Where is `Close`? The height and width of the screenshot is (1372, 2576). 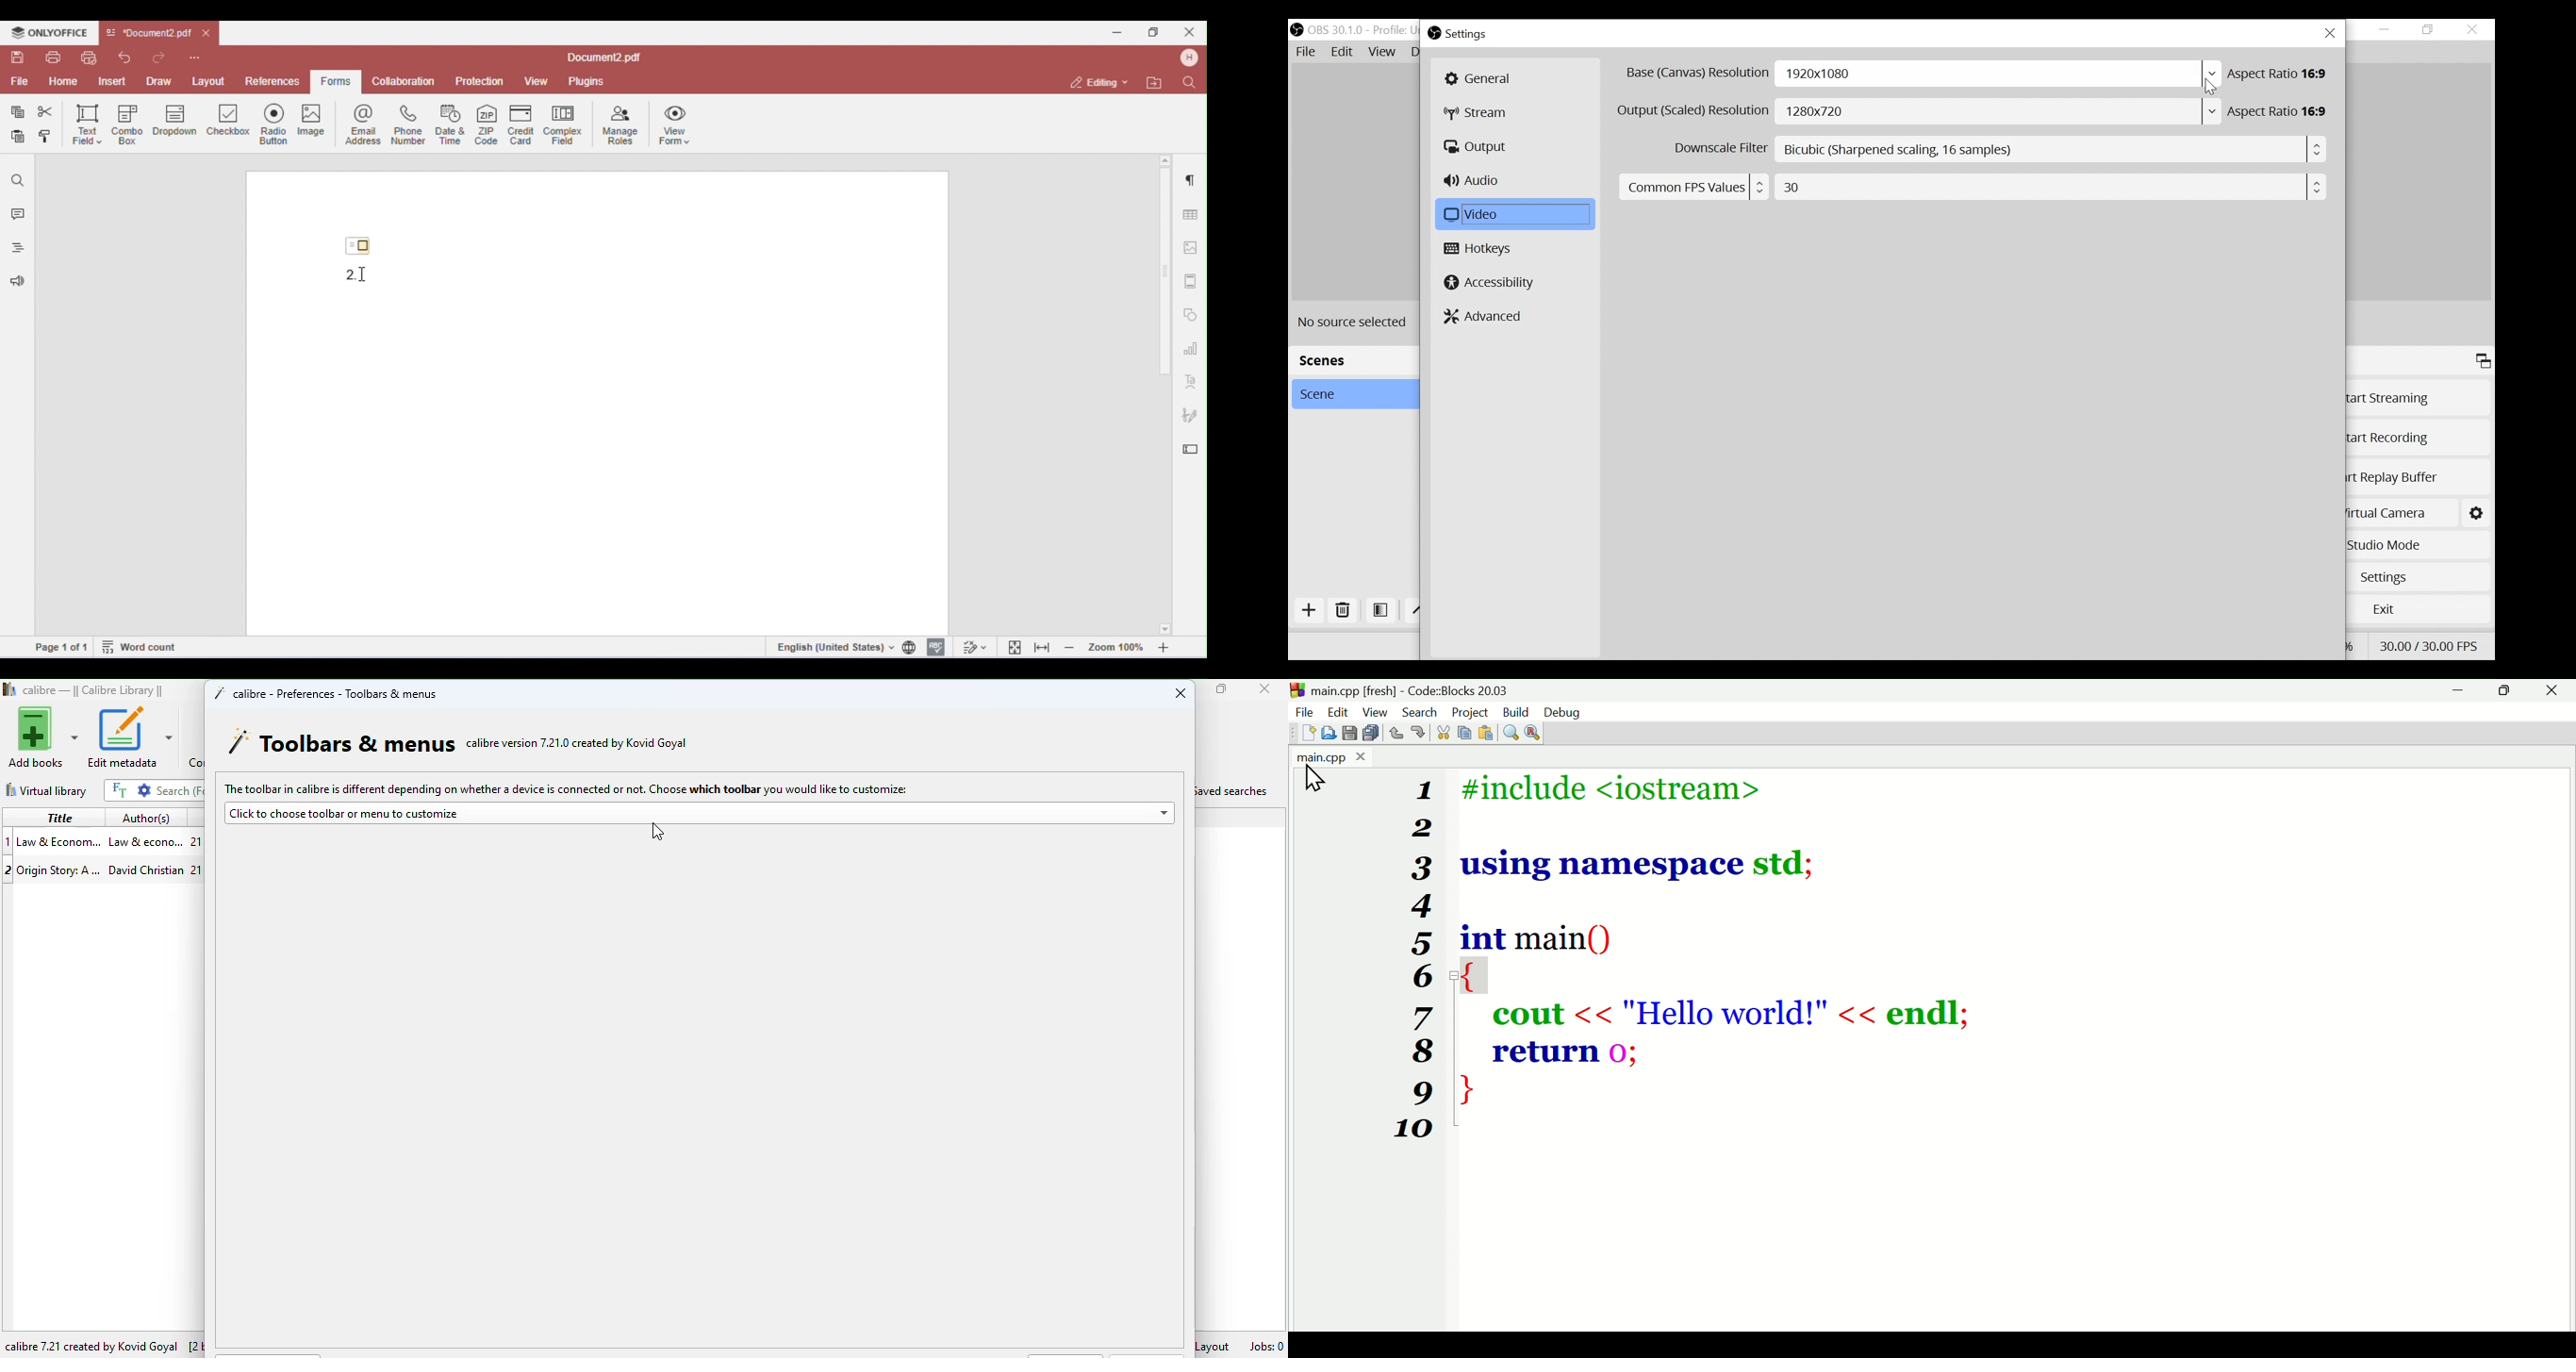
Close is located at coordinates (2330, 33).